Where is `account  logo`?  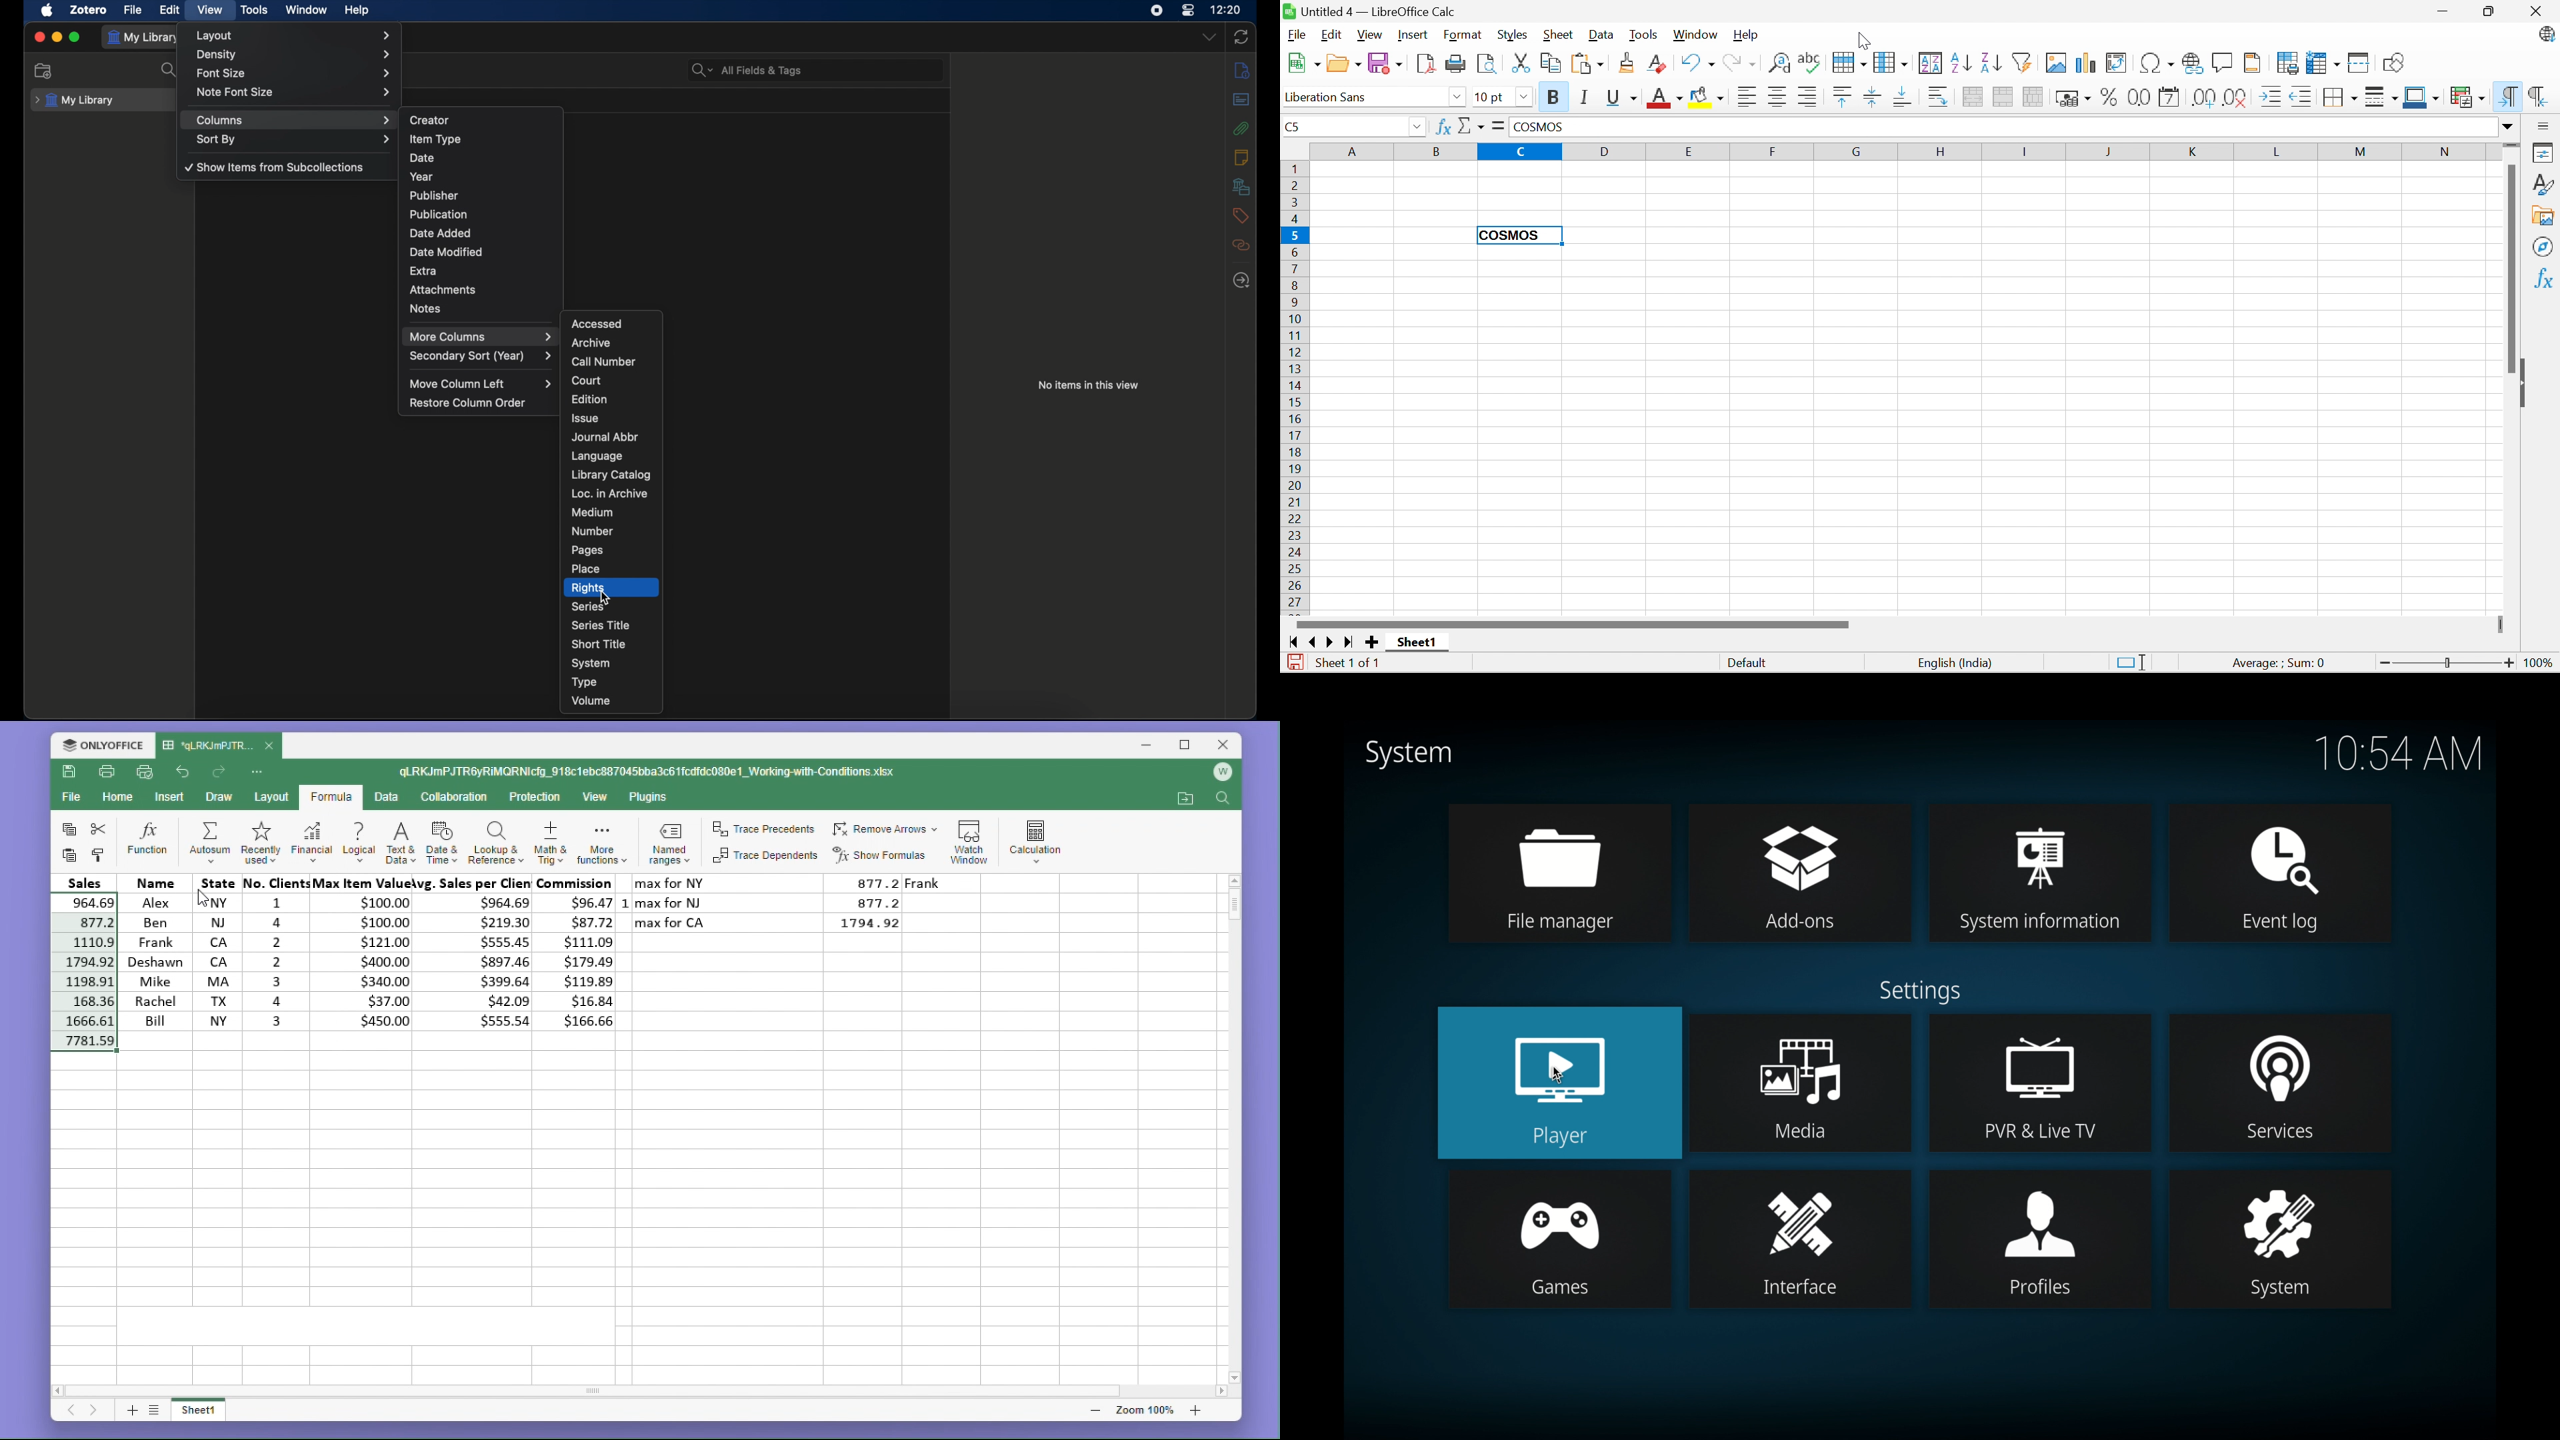
account  logo is located at coordinates (1226, 773).